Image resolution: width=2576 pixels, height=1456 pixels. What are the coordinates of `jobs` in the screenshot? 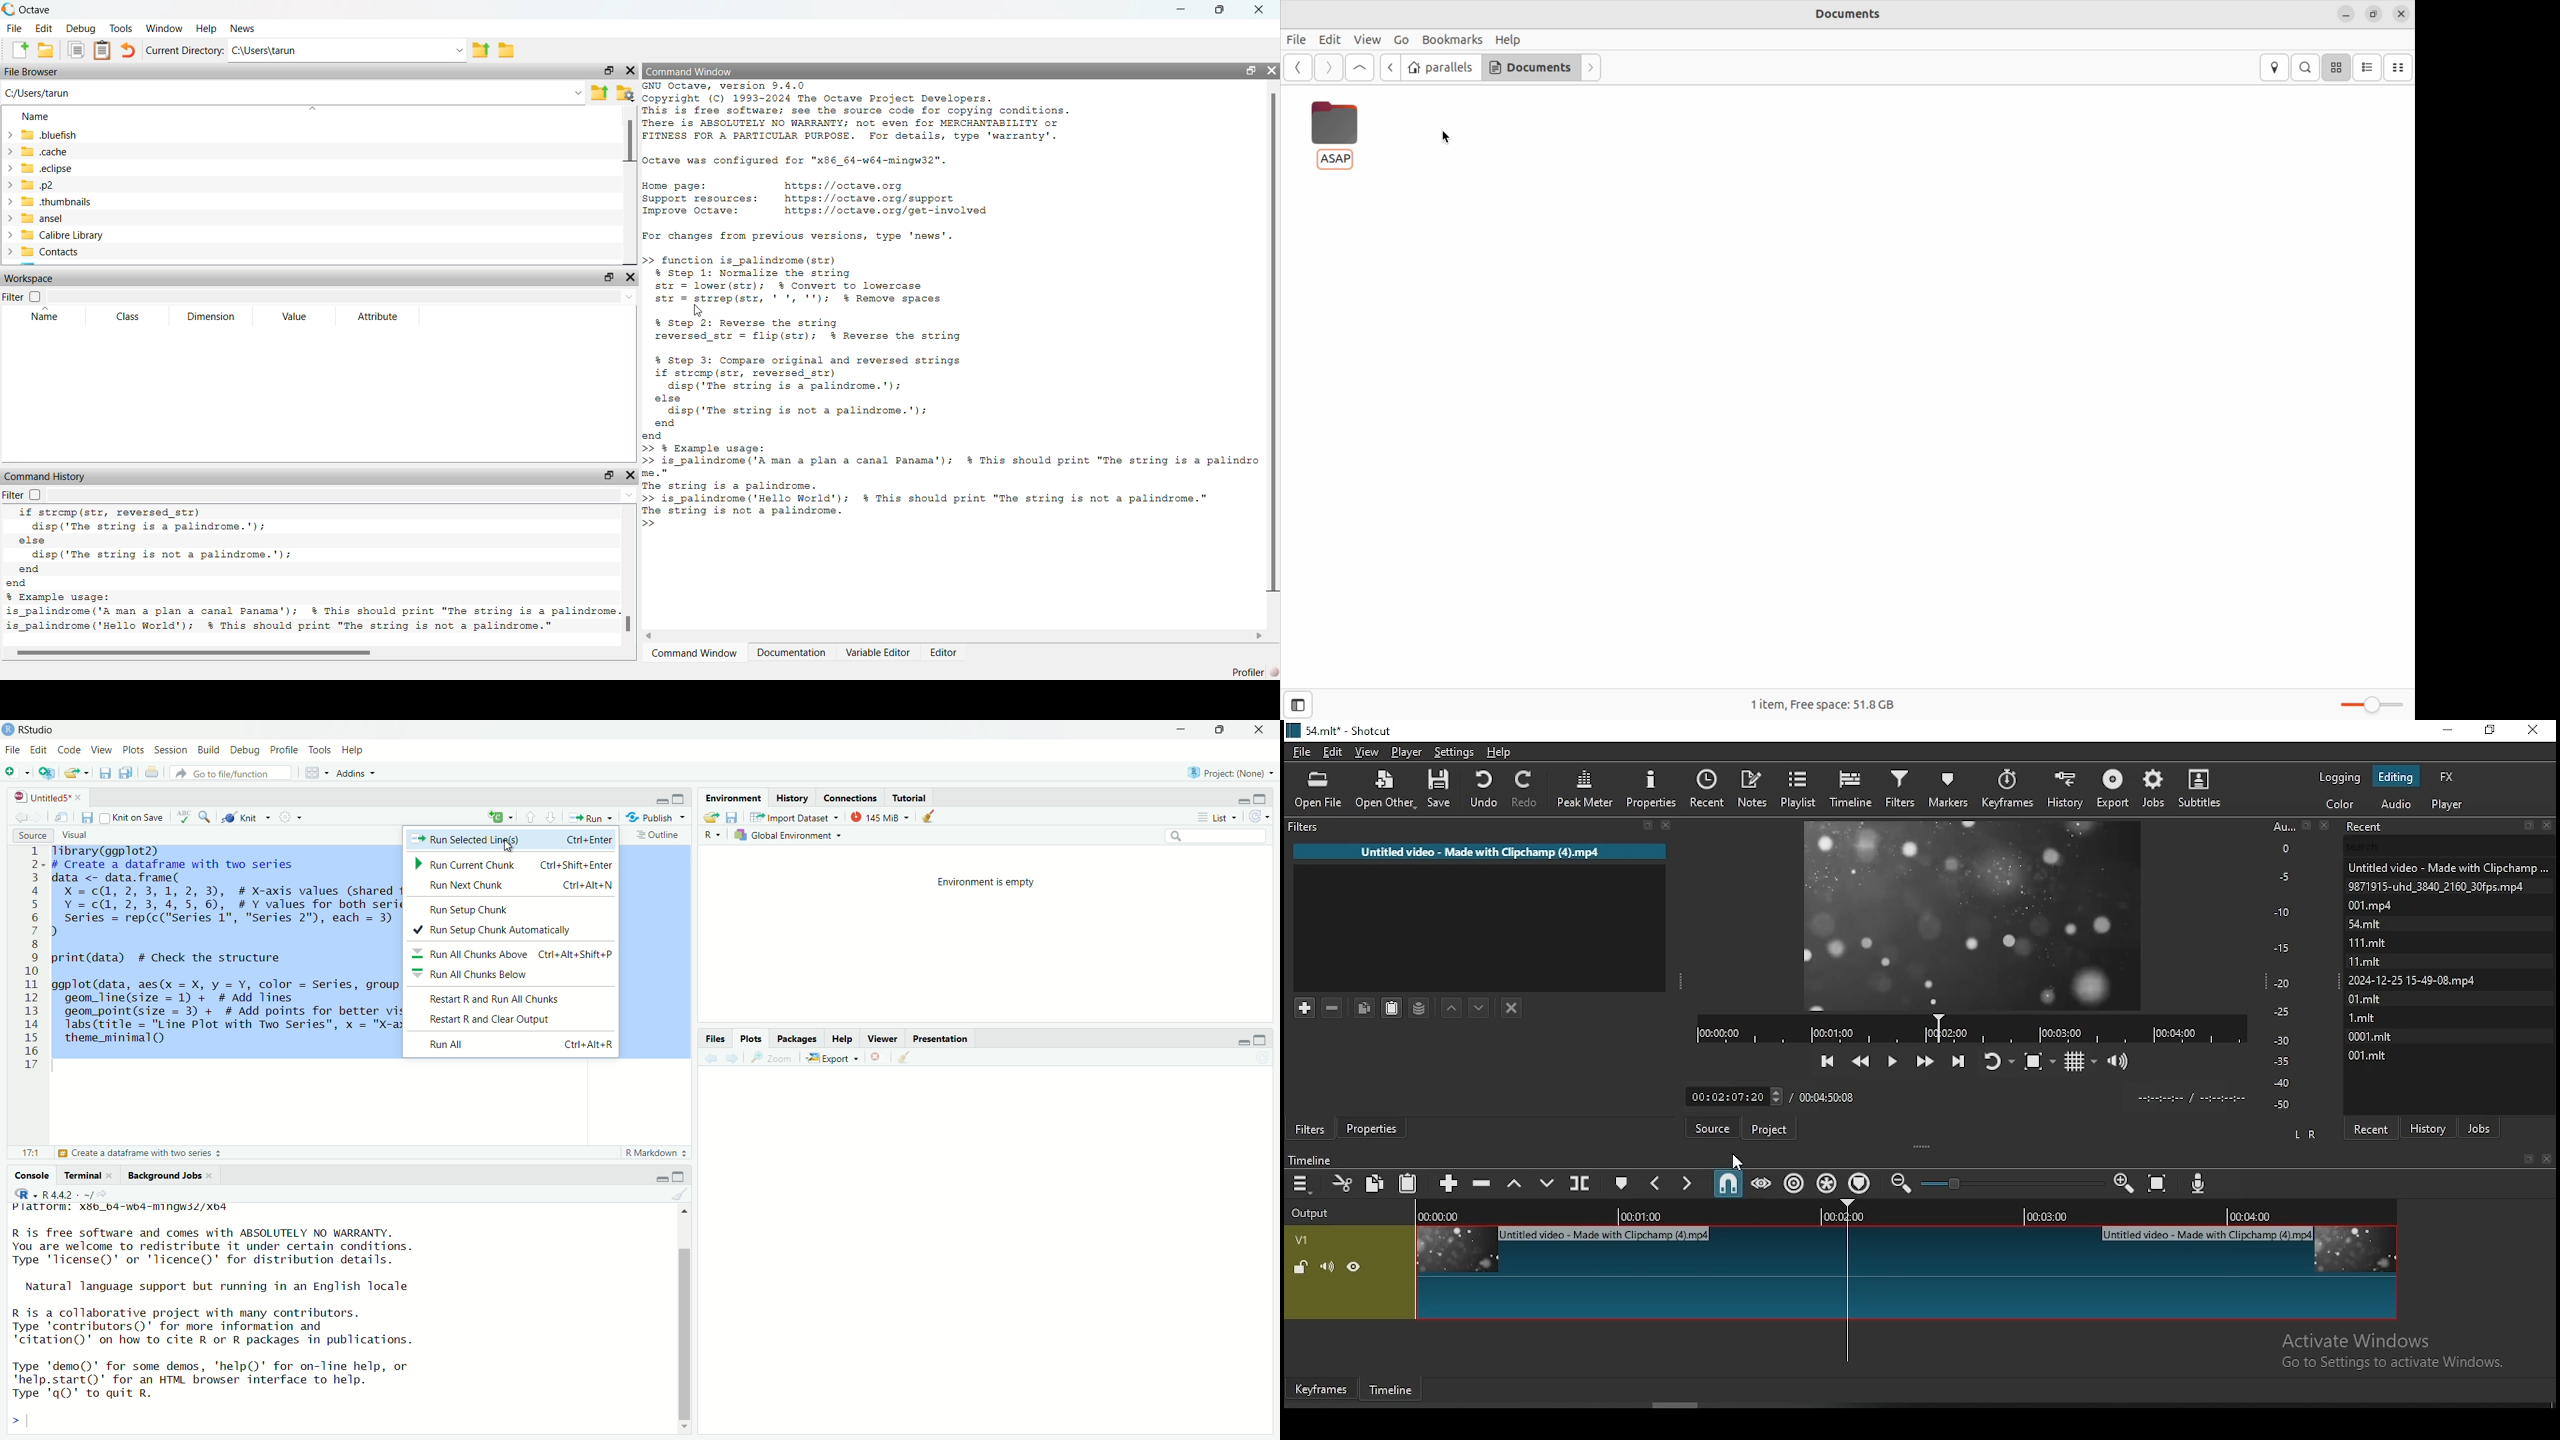 It's located at (2156, 788).